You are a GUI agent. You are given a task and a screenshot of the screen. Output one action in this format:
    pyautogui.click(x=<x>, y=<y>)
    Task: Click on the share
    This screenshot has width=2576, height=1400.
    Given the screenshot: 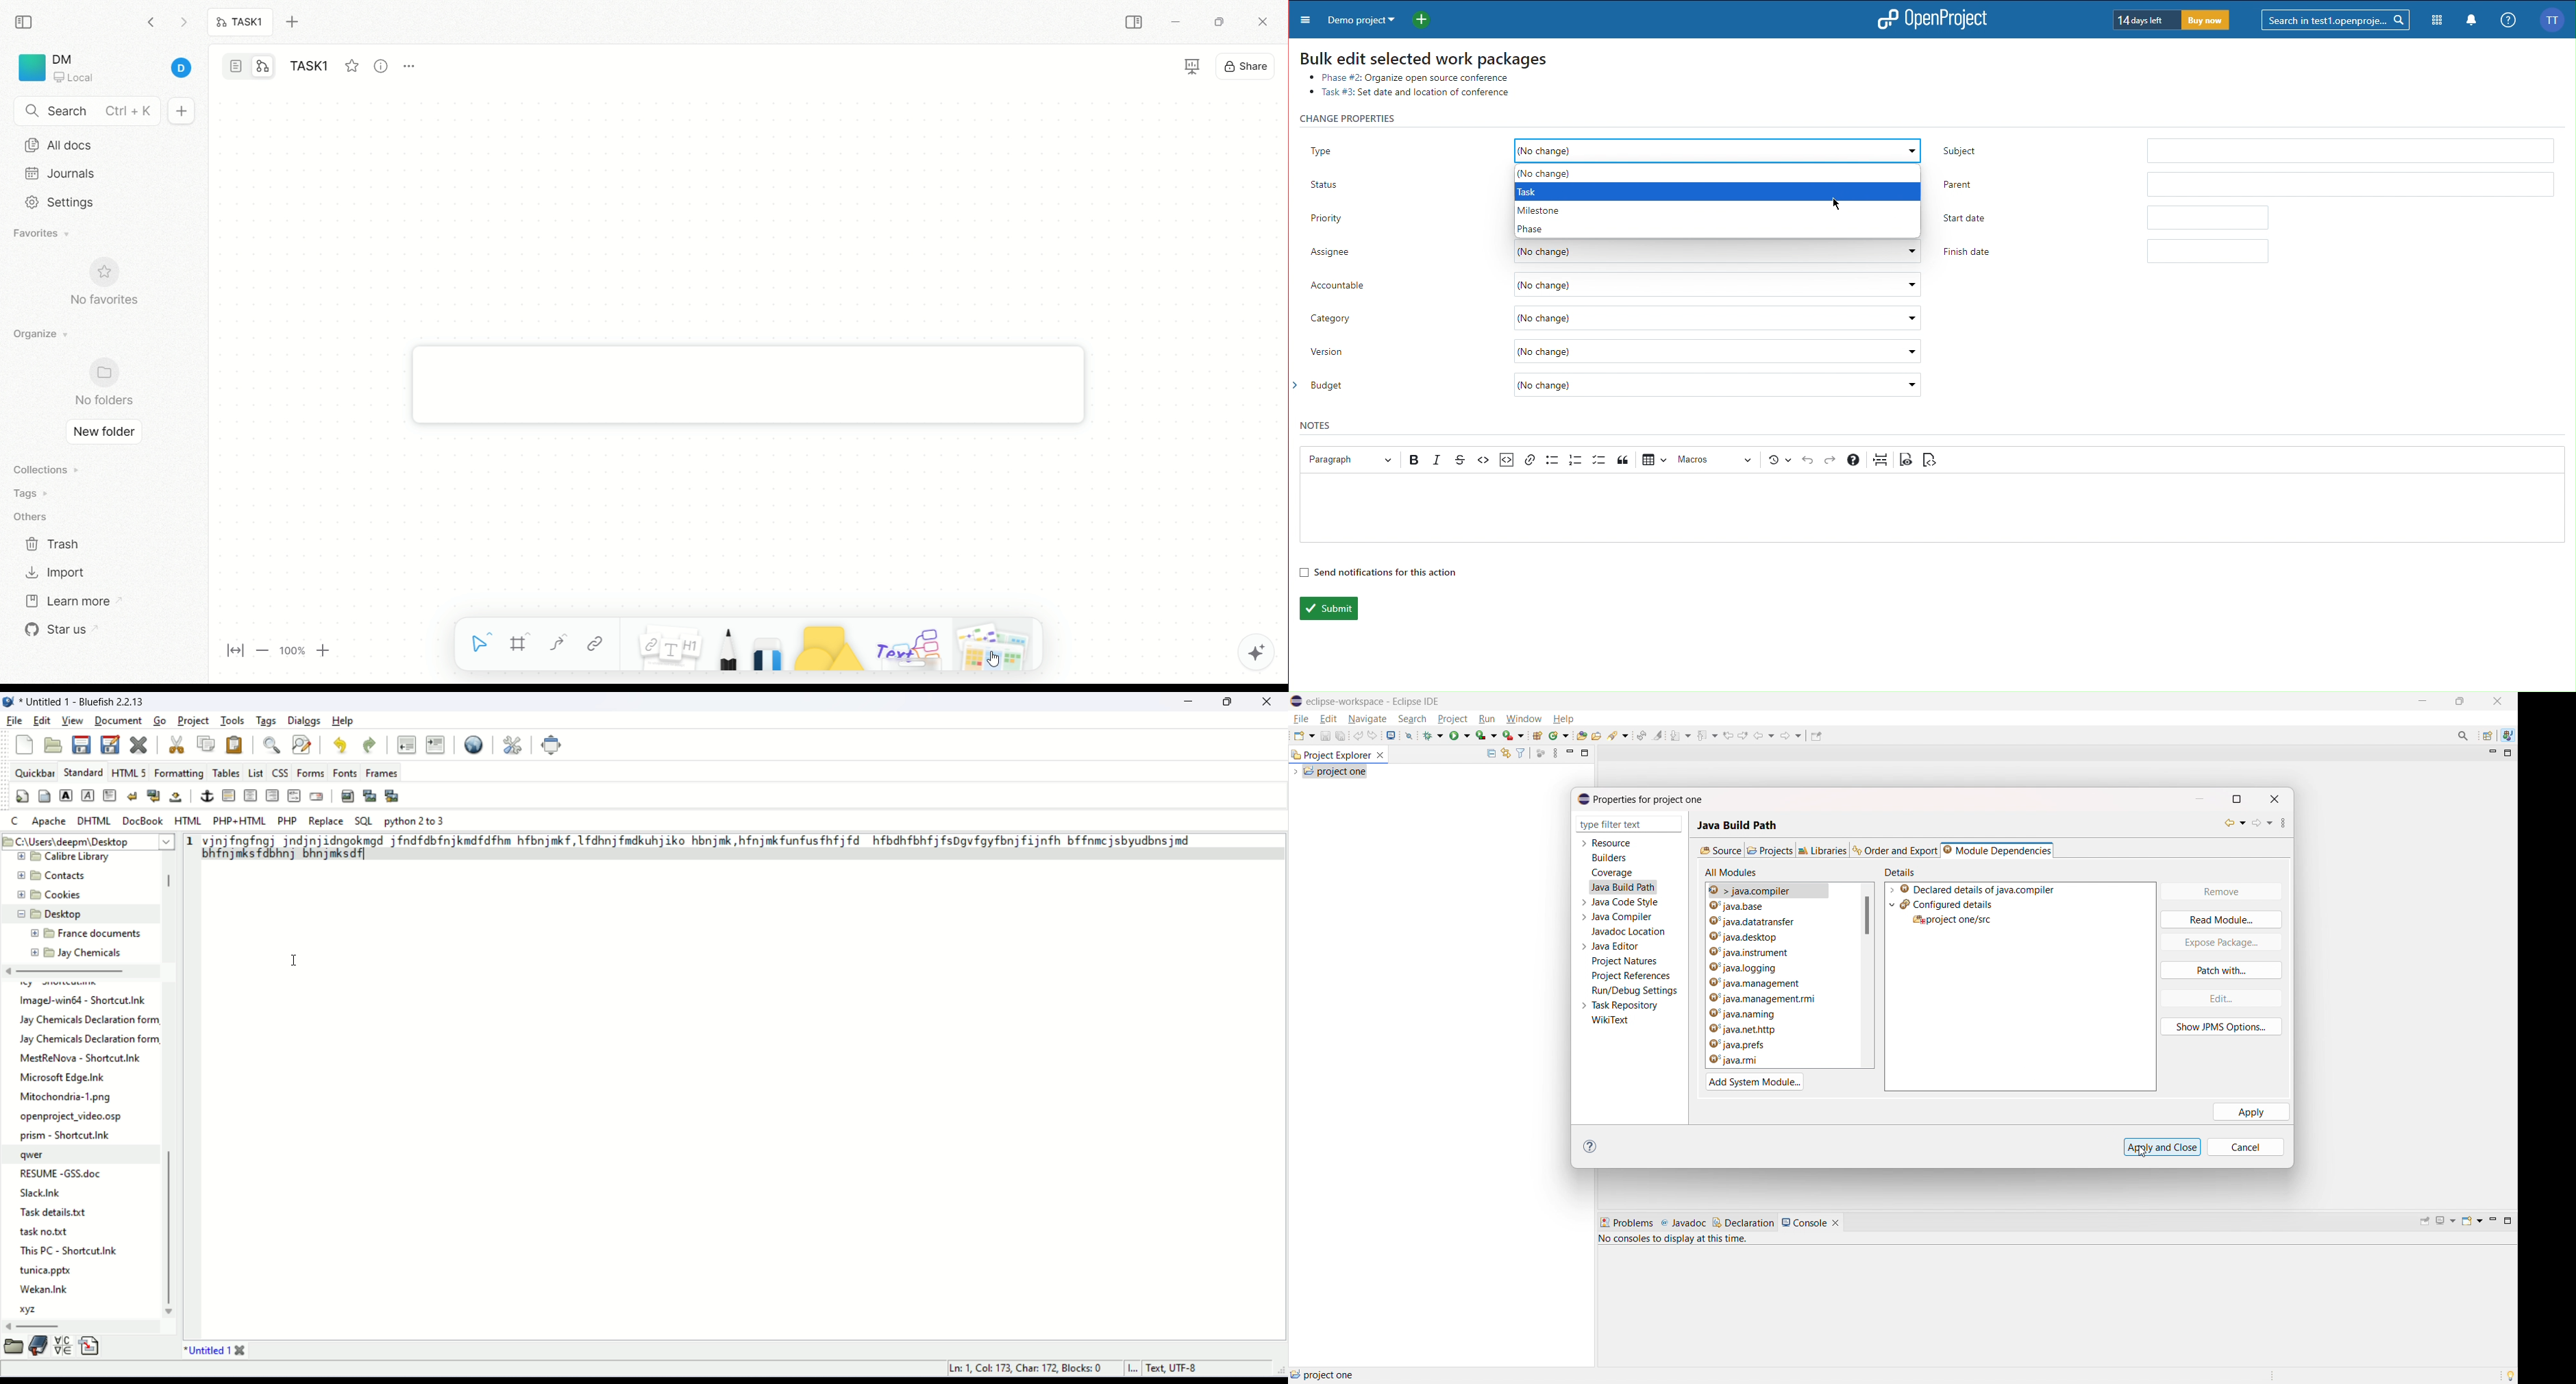 What is the action you would take?
    pyautogui.click(x=1247, y=64)
    